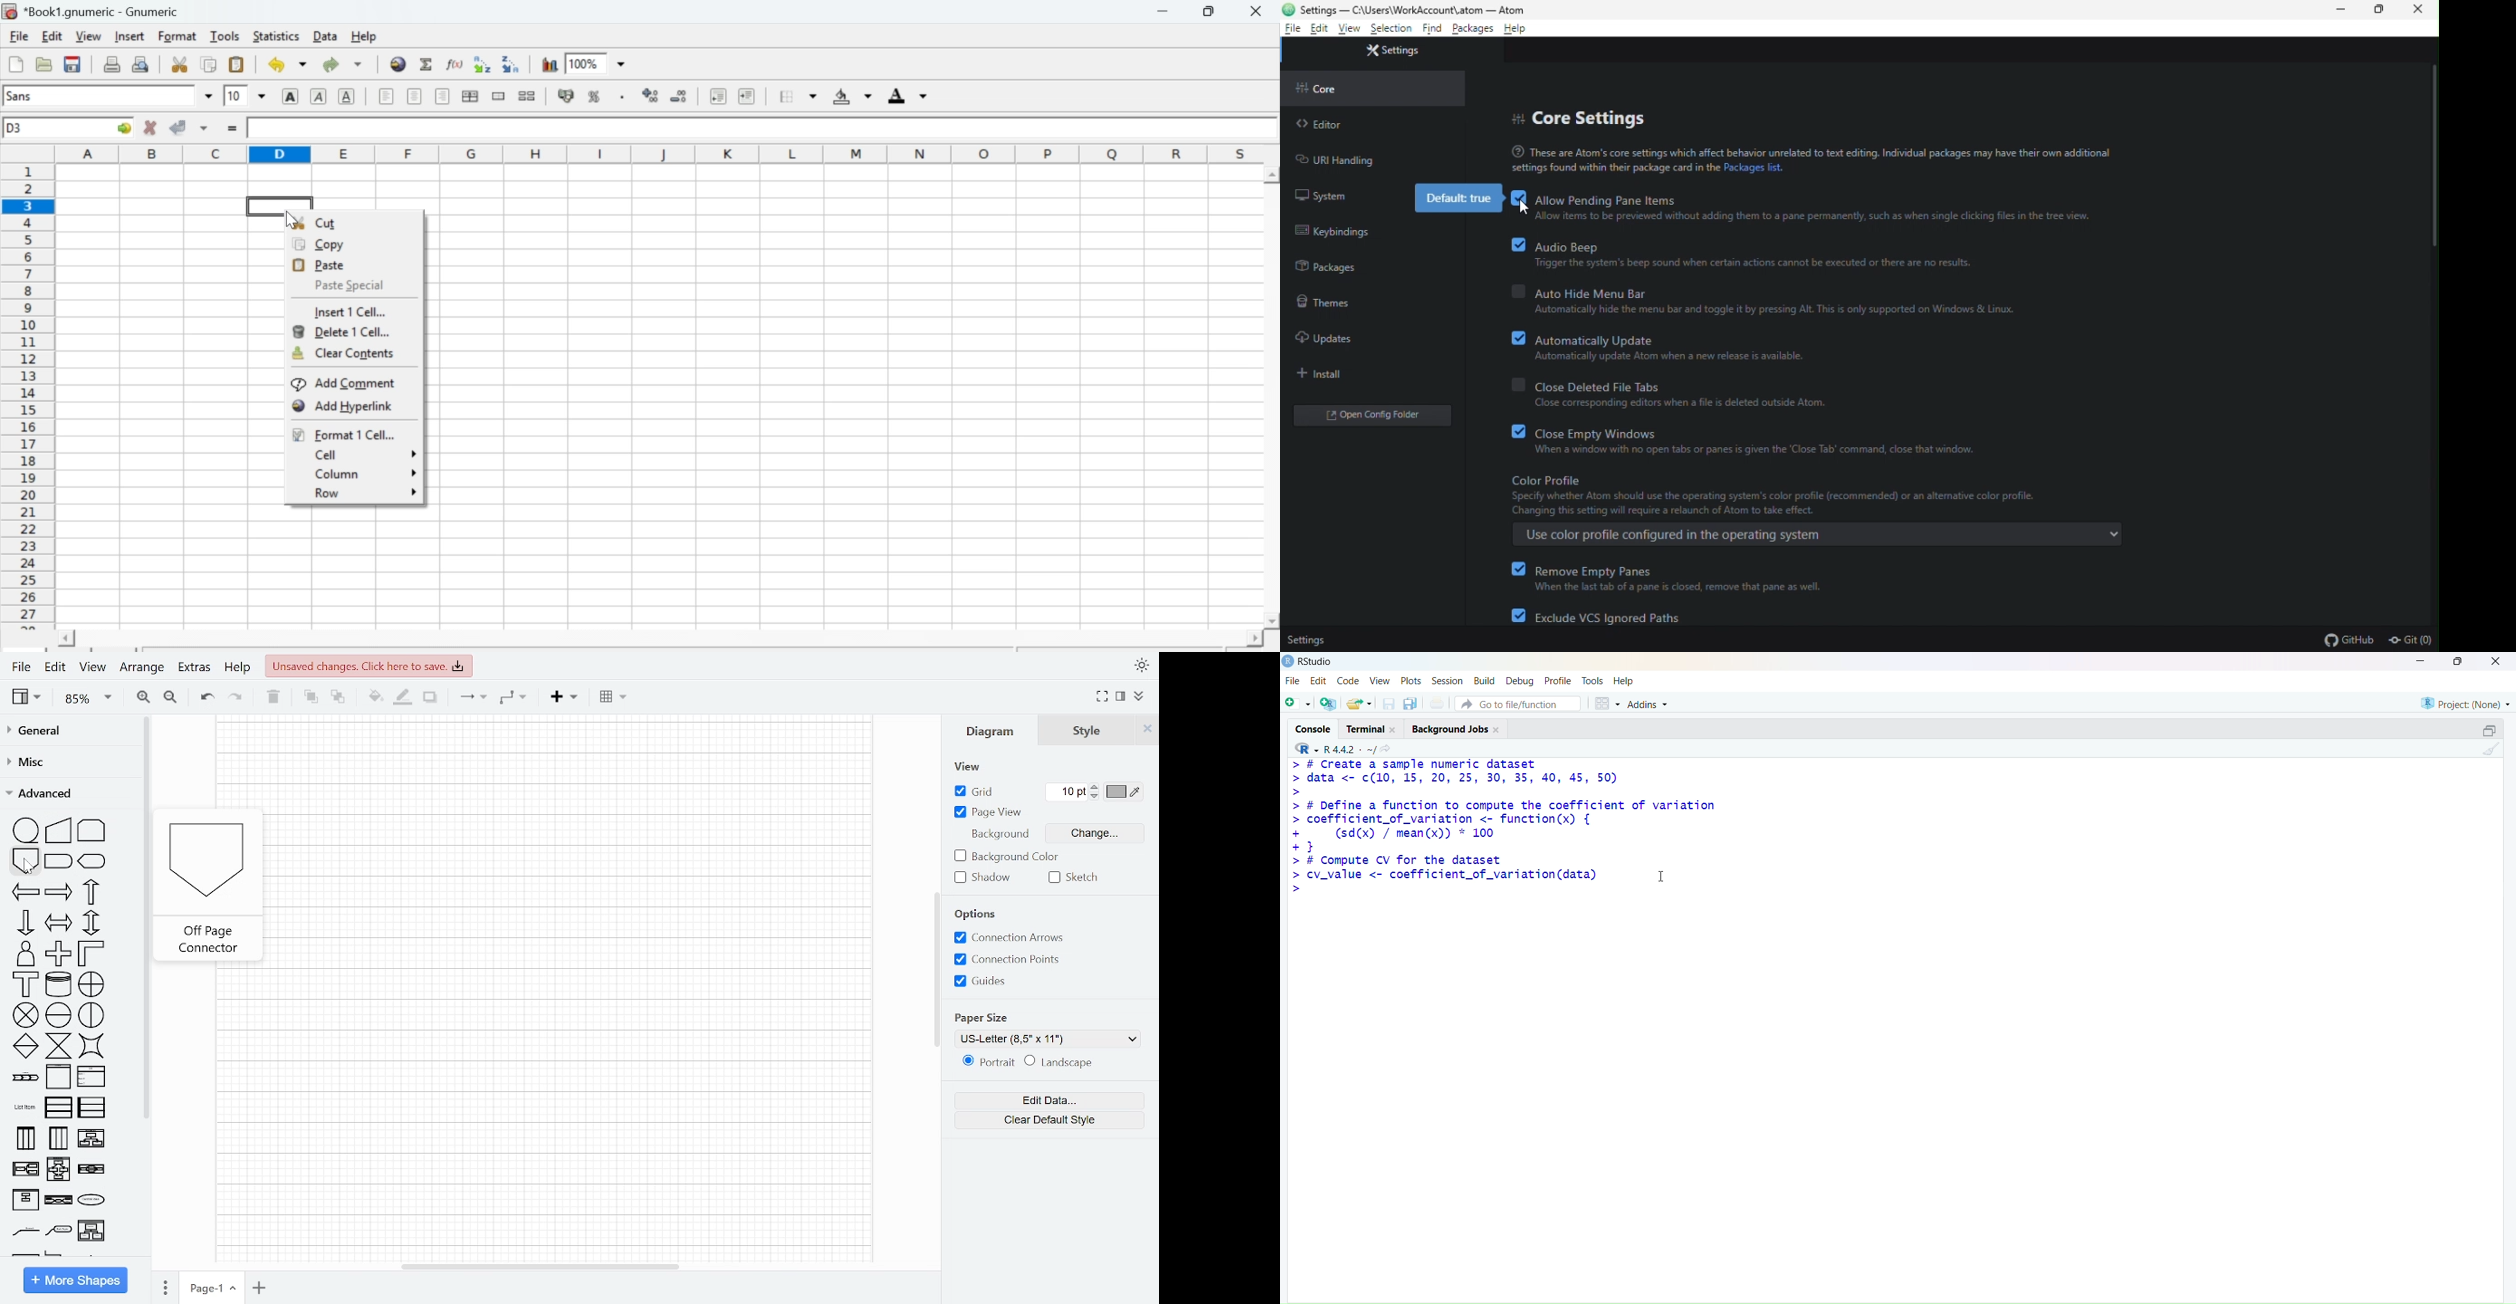 This screenshot has width=2520, height=1316. Describe the element at coordinates (1394, 730) in the screenshot. I see `Close ` at that location.